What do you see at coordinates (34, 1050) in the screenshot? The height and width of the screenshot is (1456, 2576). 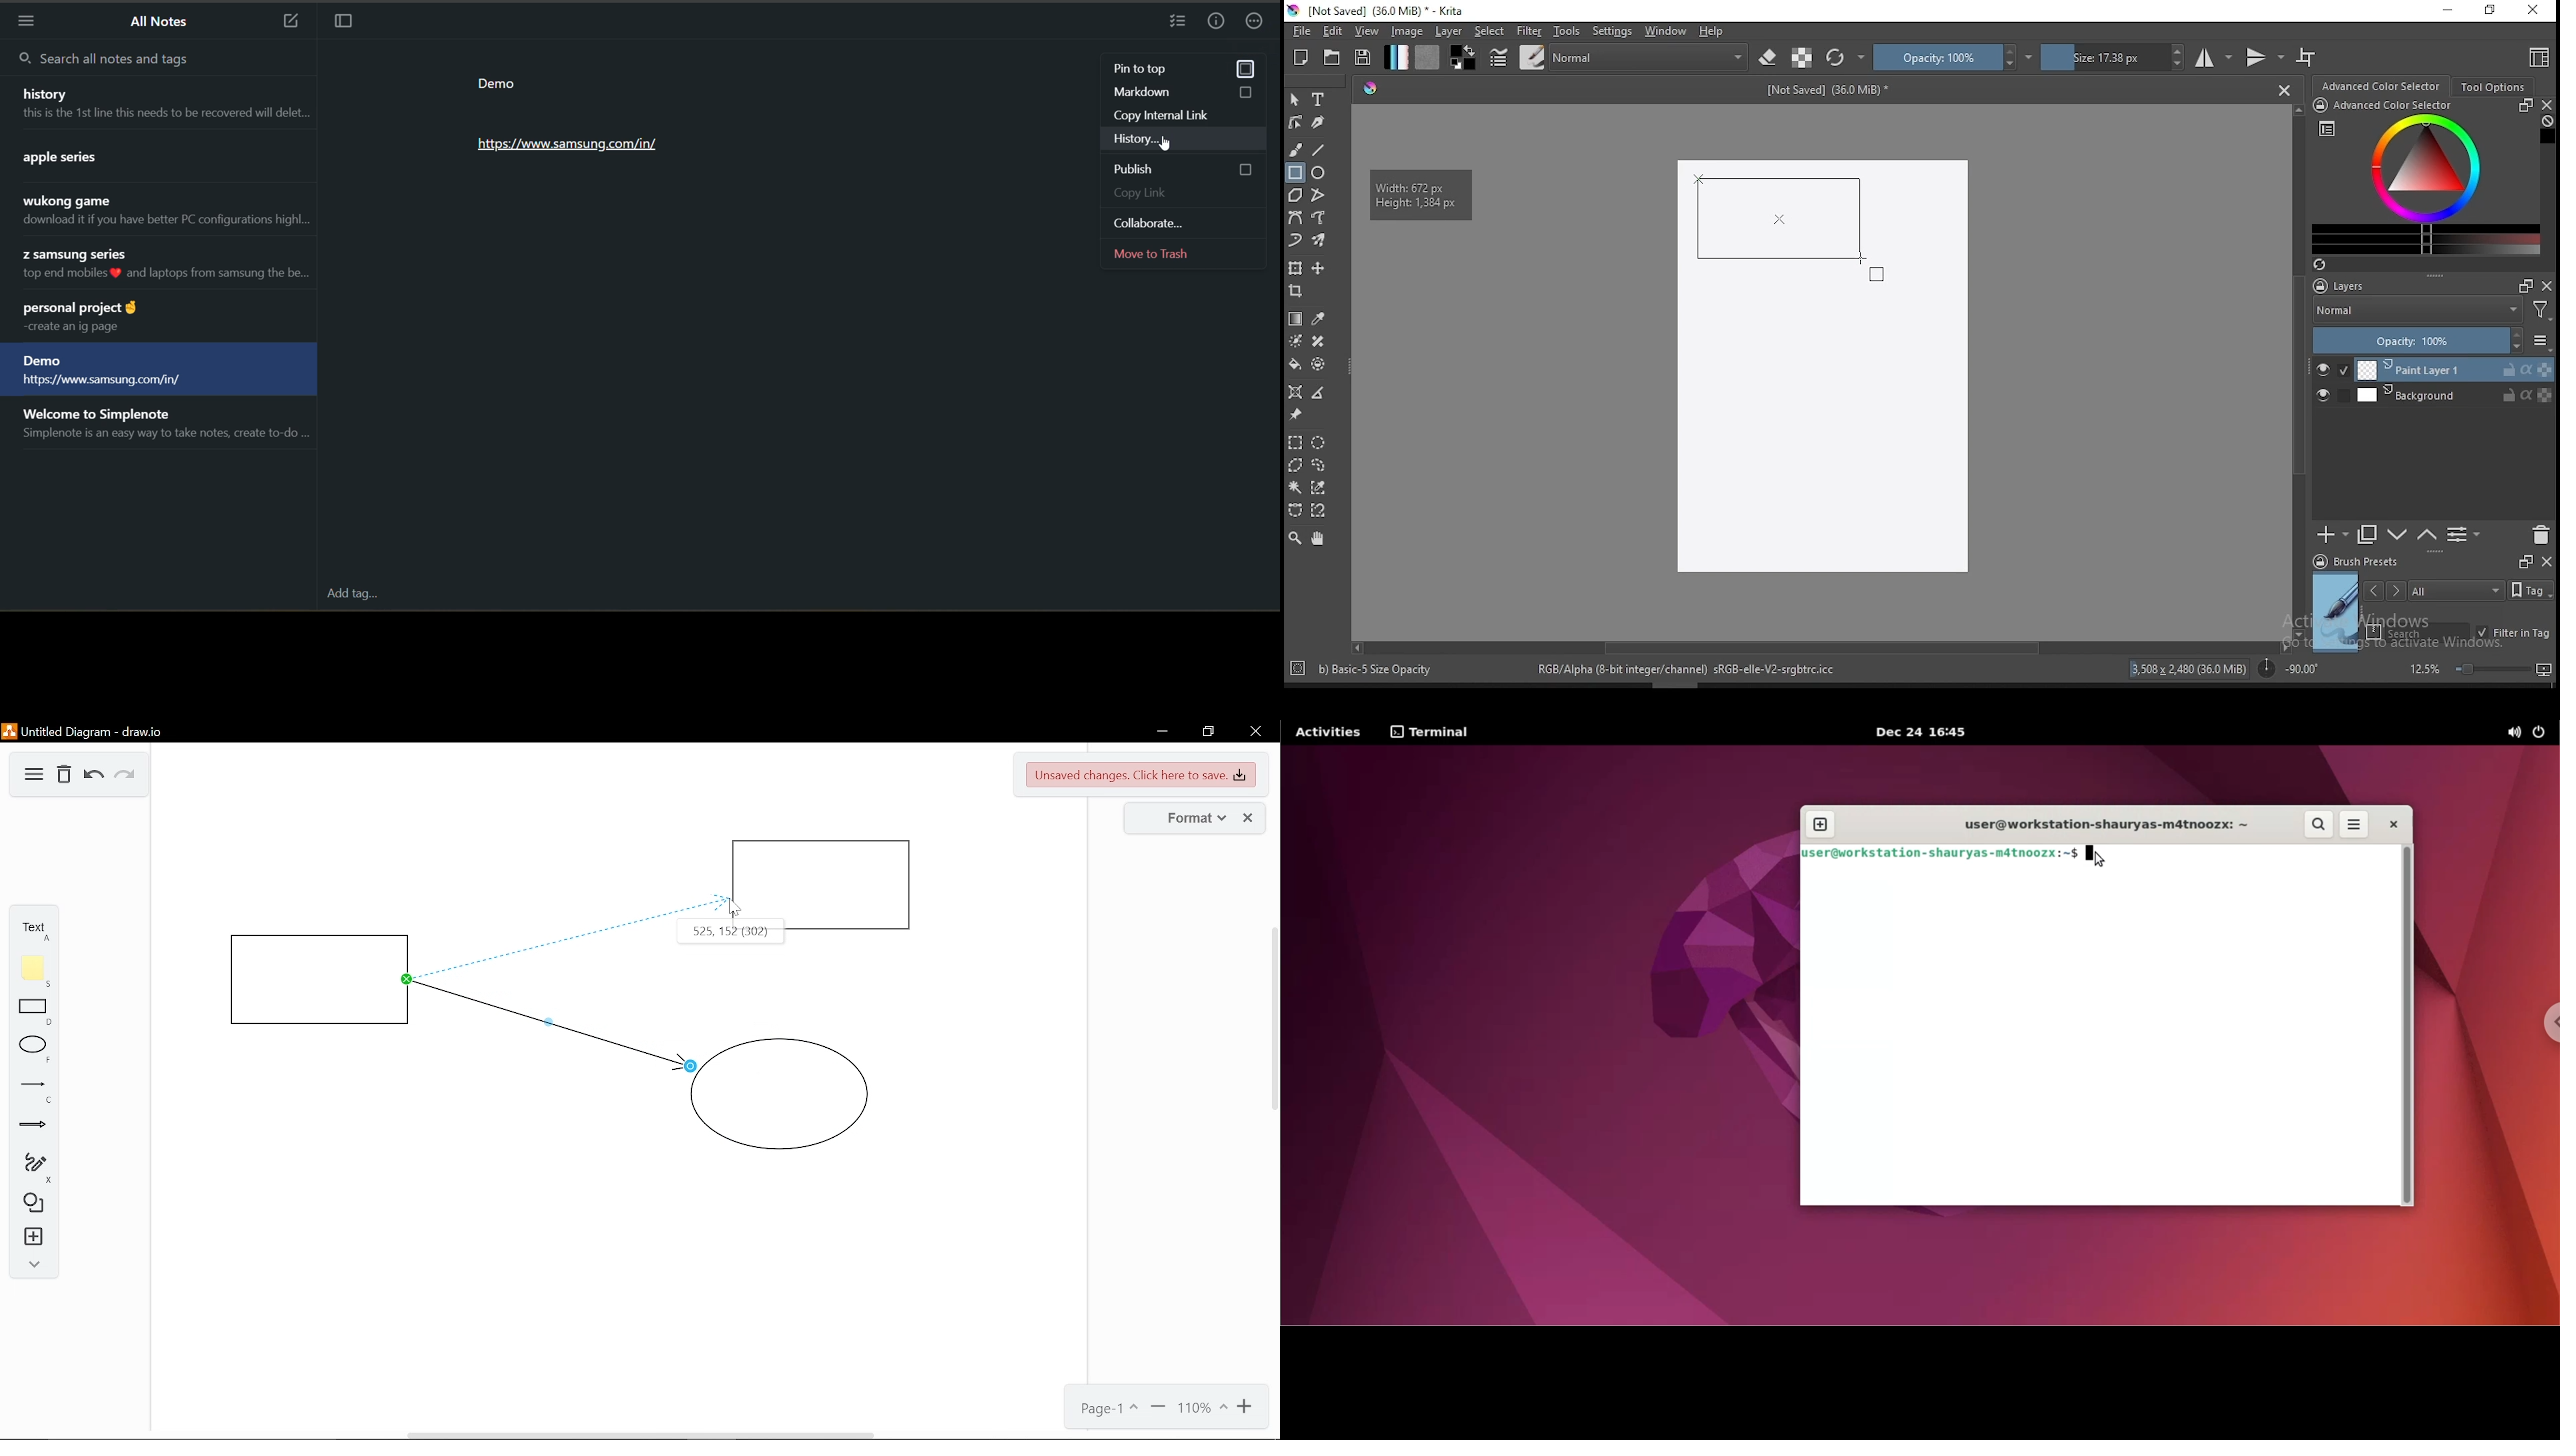 I see `Ellipse` at bounding box center [34, 1050].